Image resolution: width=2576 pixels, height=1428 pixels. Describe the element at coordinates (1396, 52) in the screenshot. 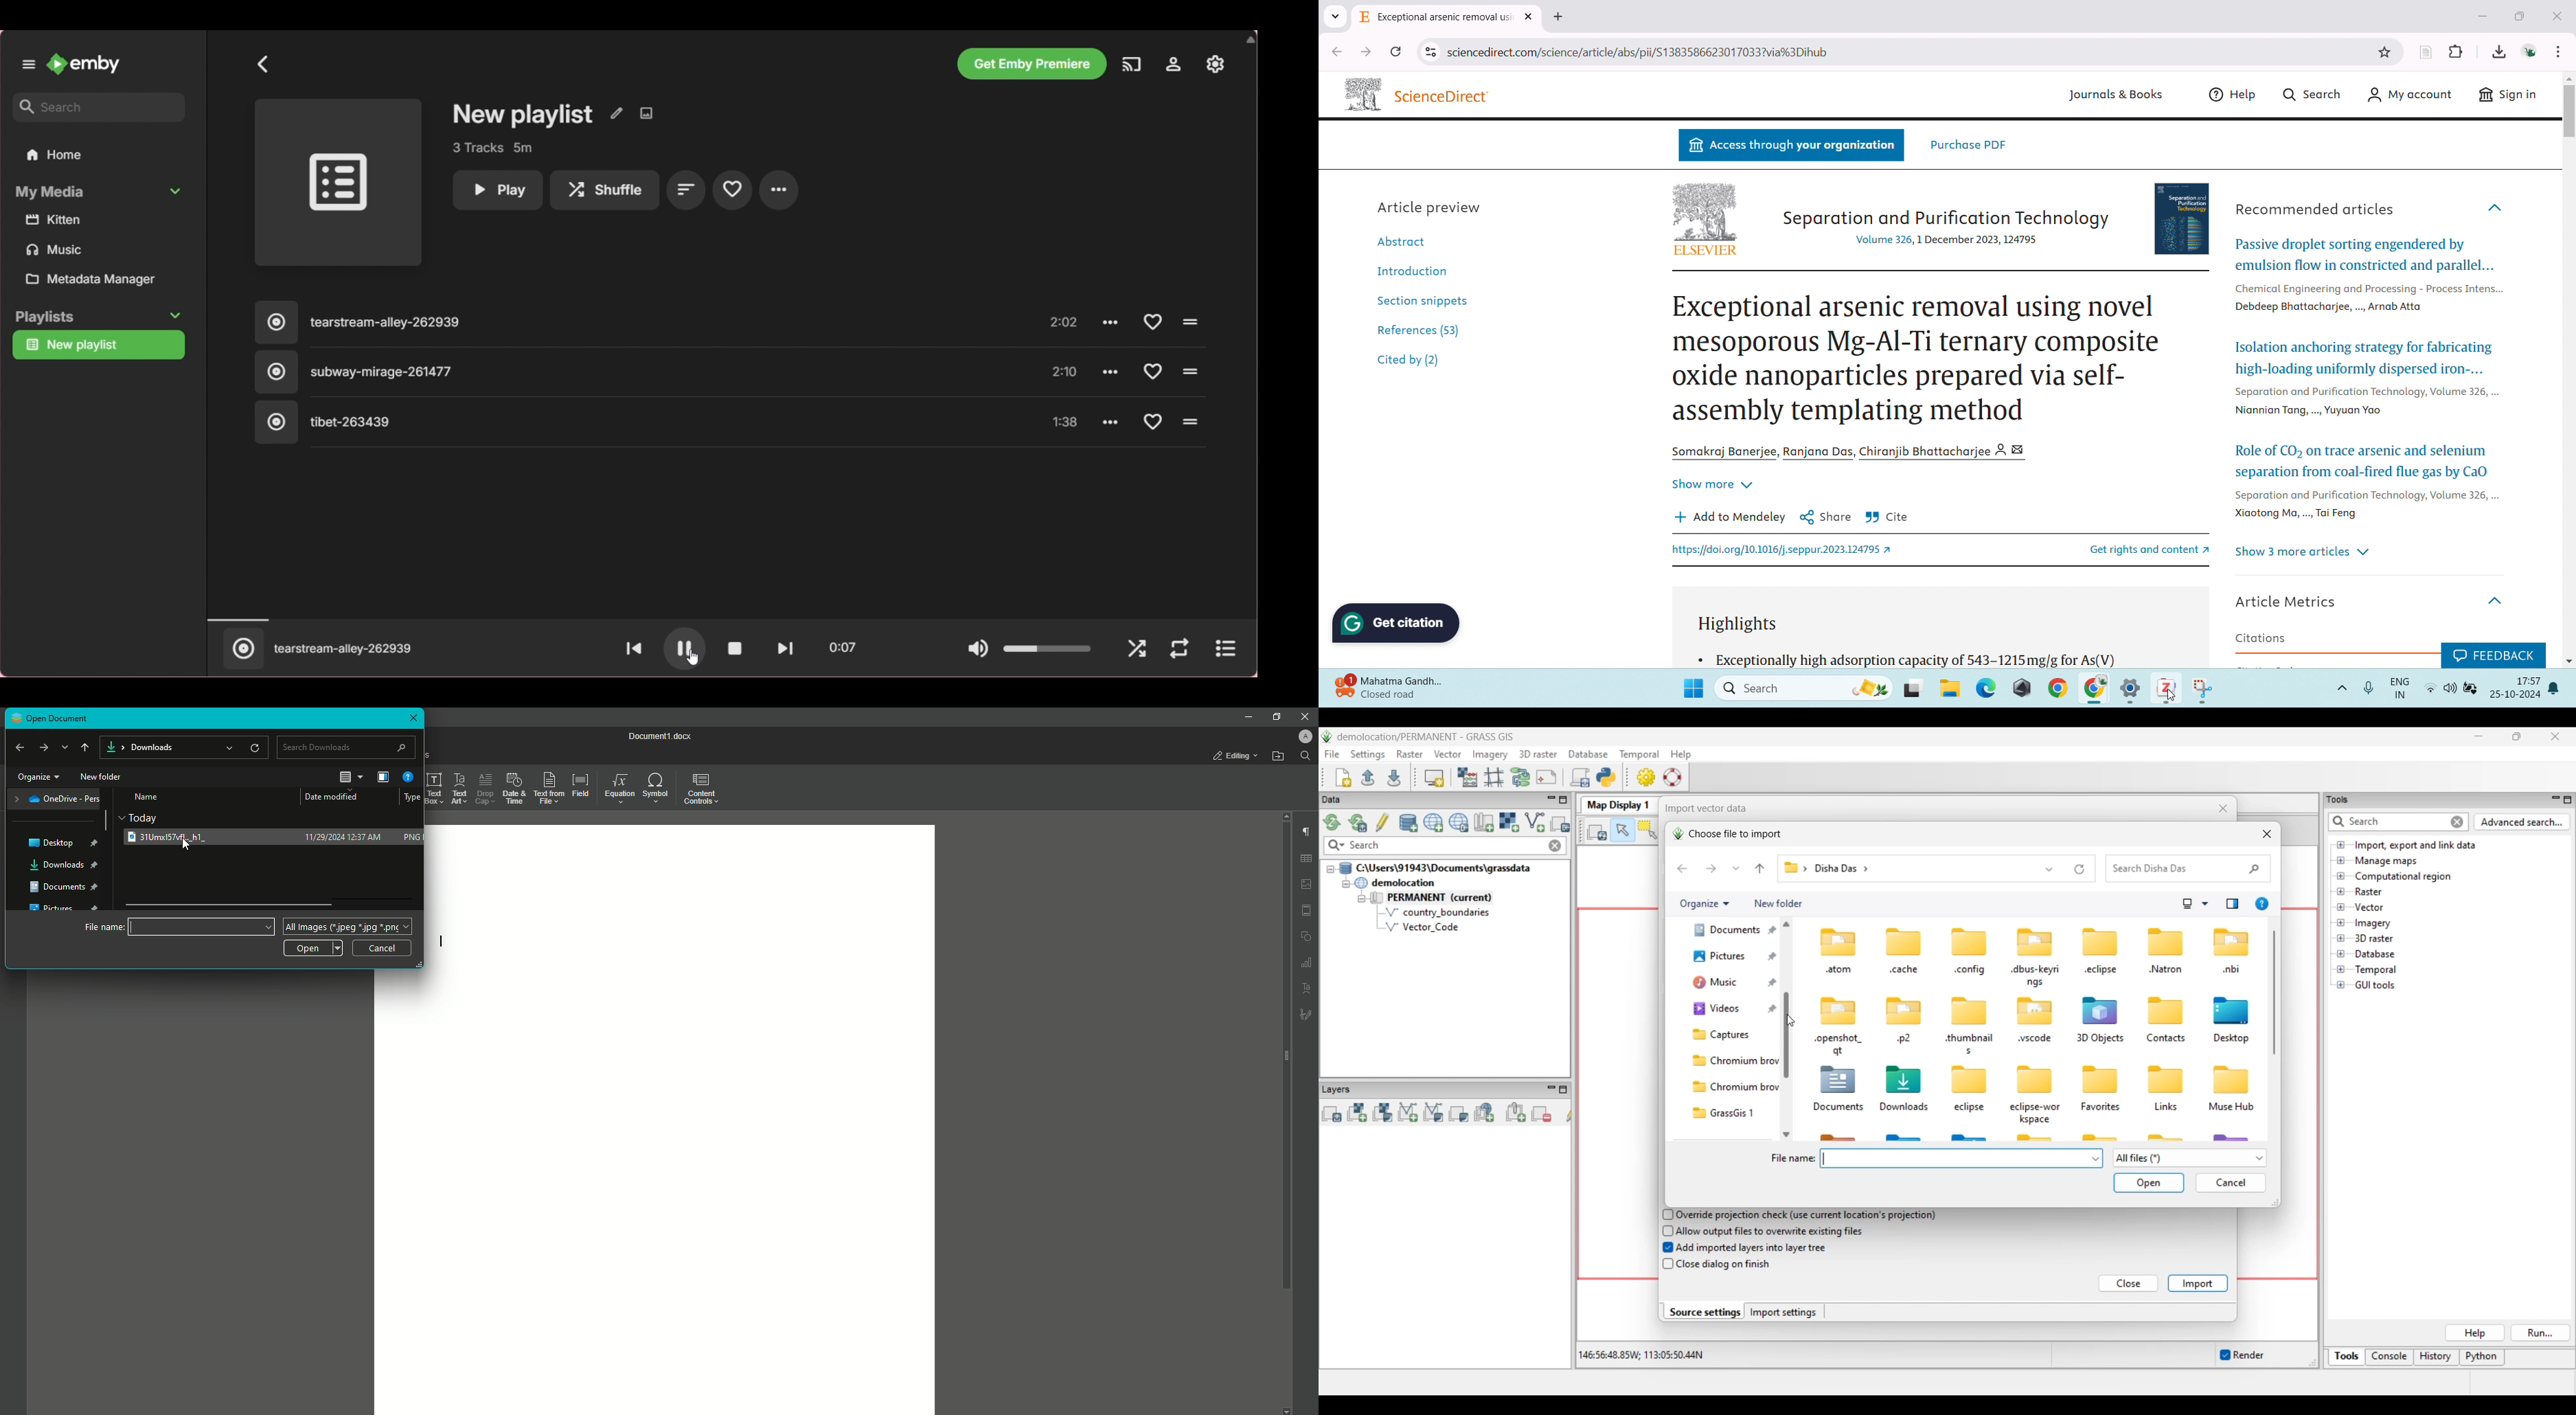

I see `relload this page` at that location.